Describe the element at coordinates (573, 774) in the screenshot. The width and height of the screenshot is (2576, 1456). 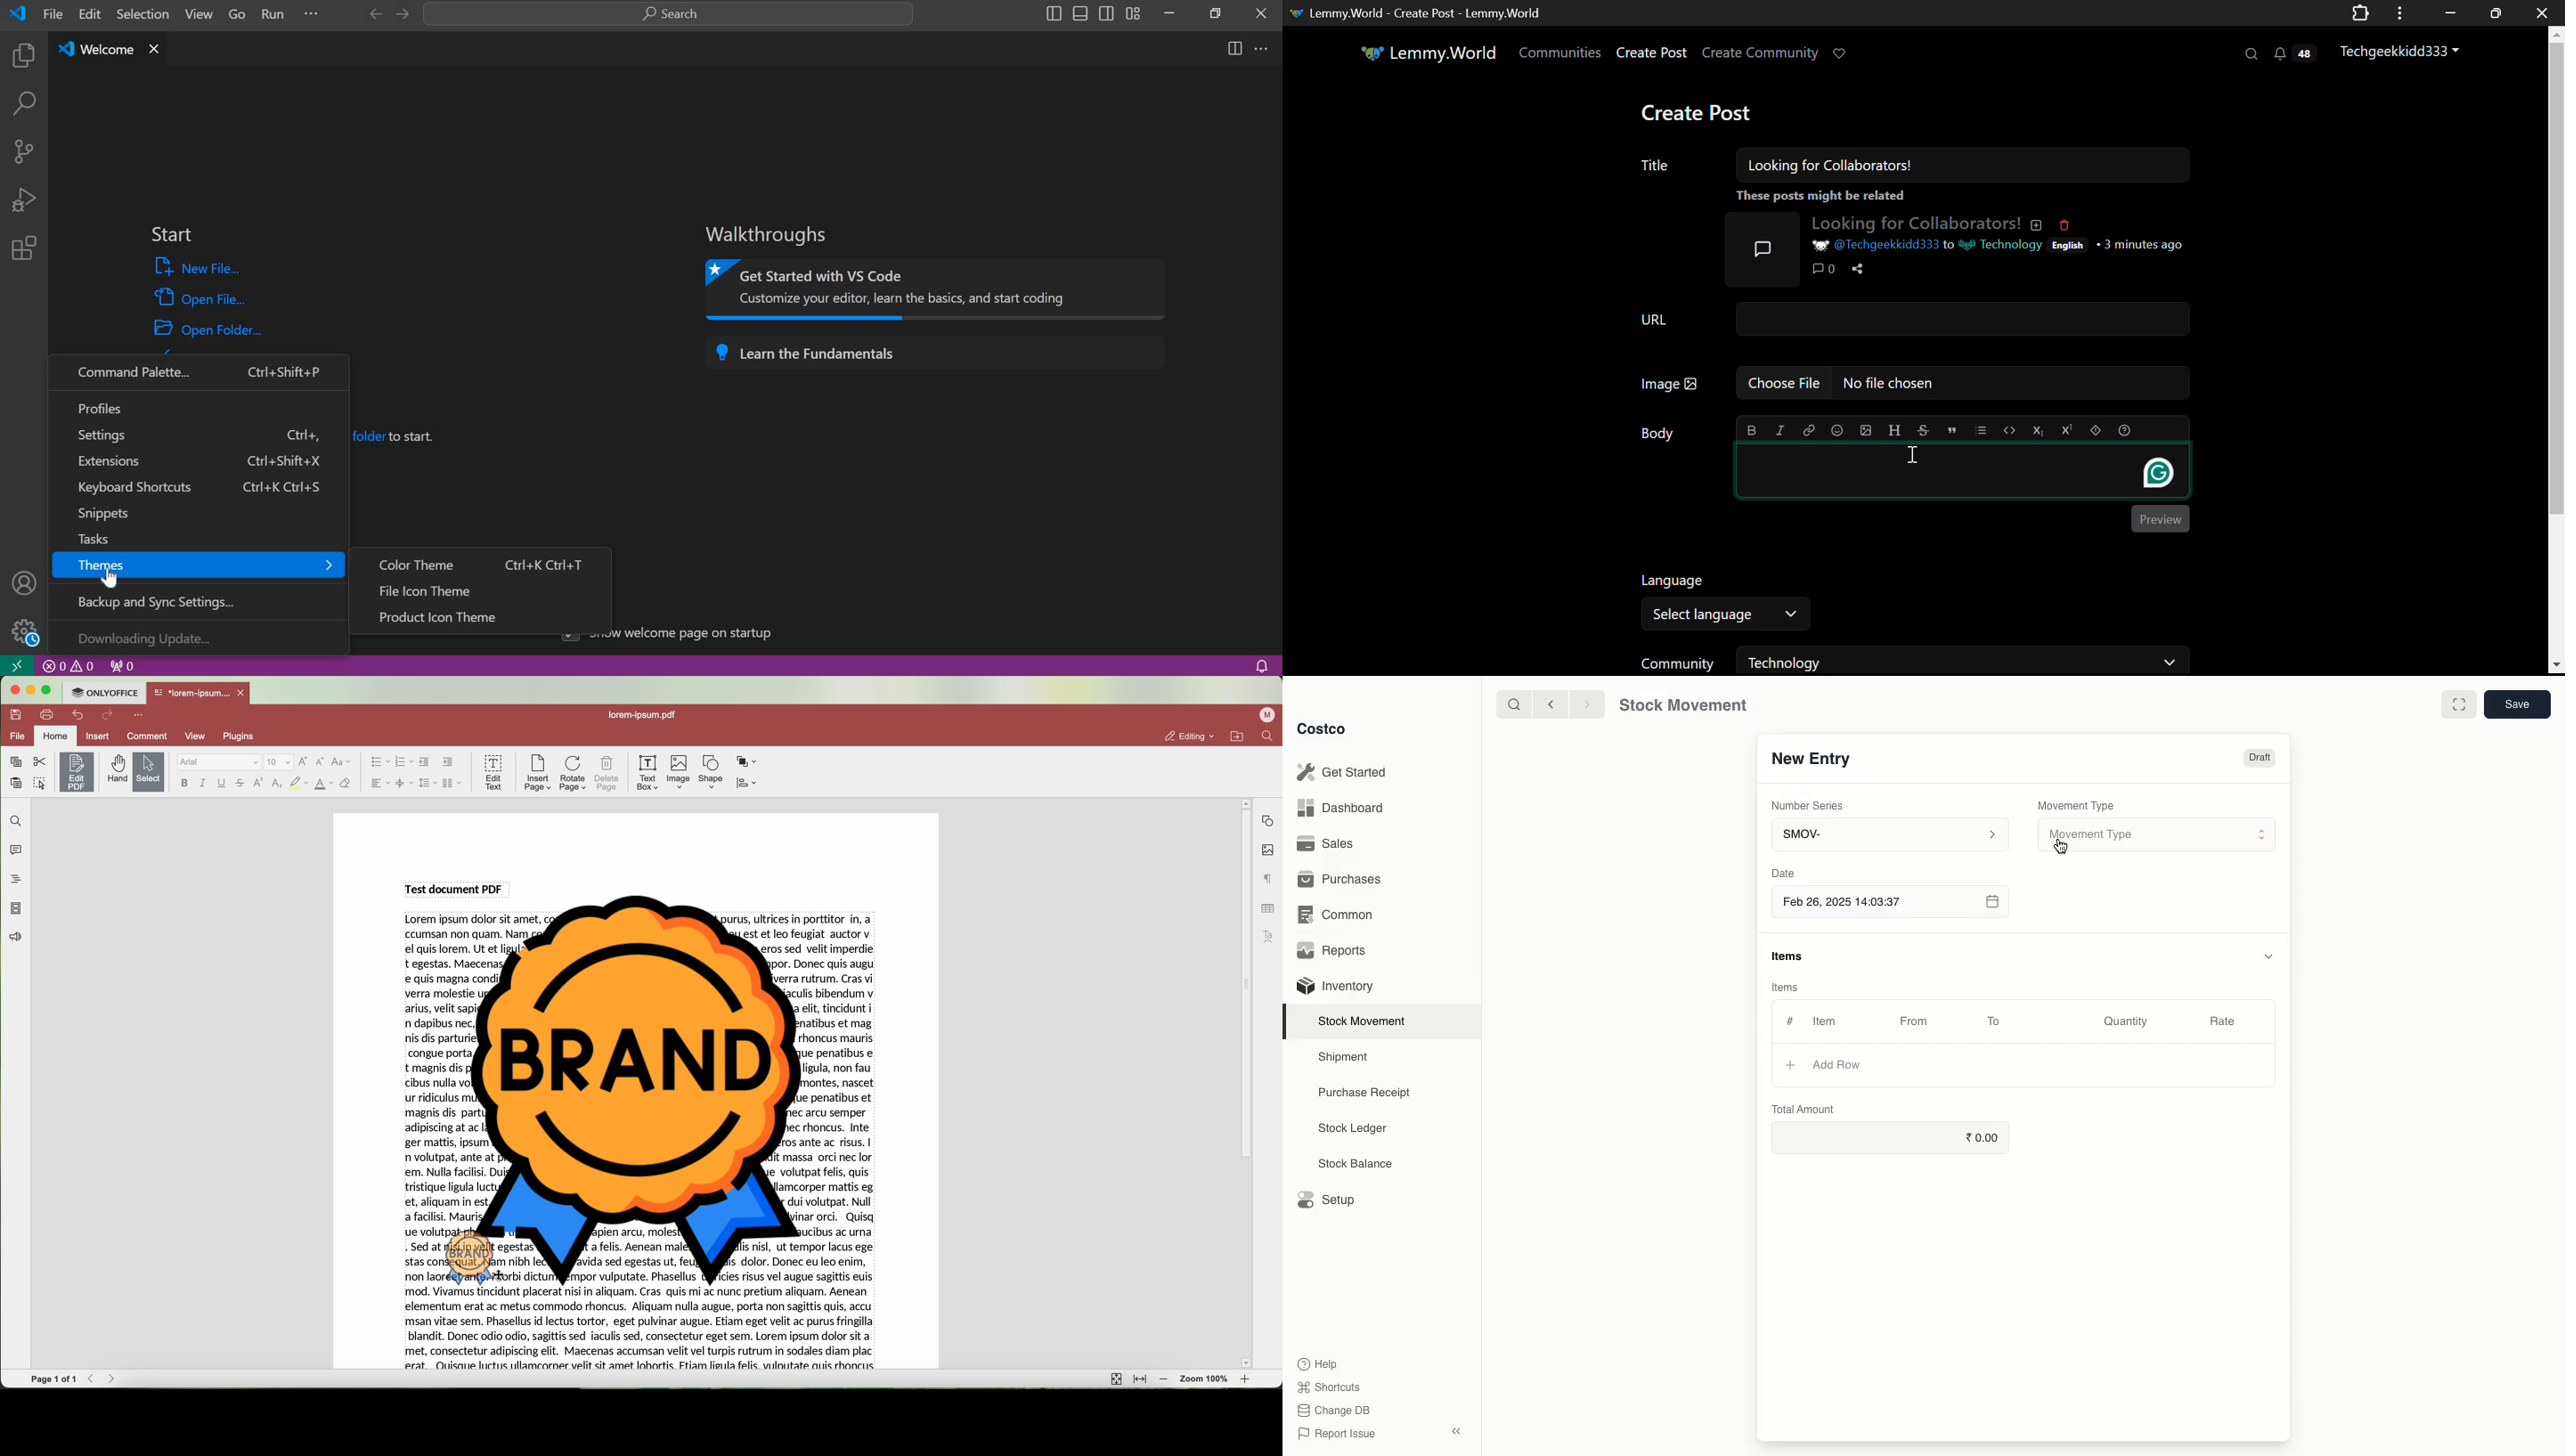
I see `rotate page` at that location.